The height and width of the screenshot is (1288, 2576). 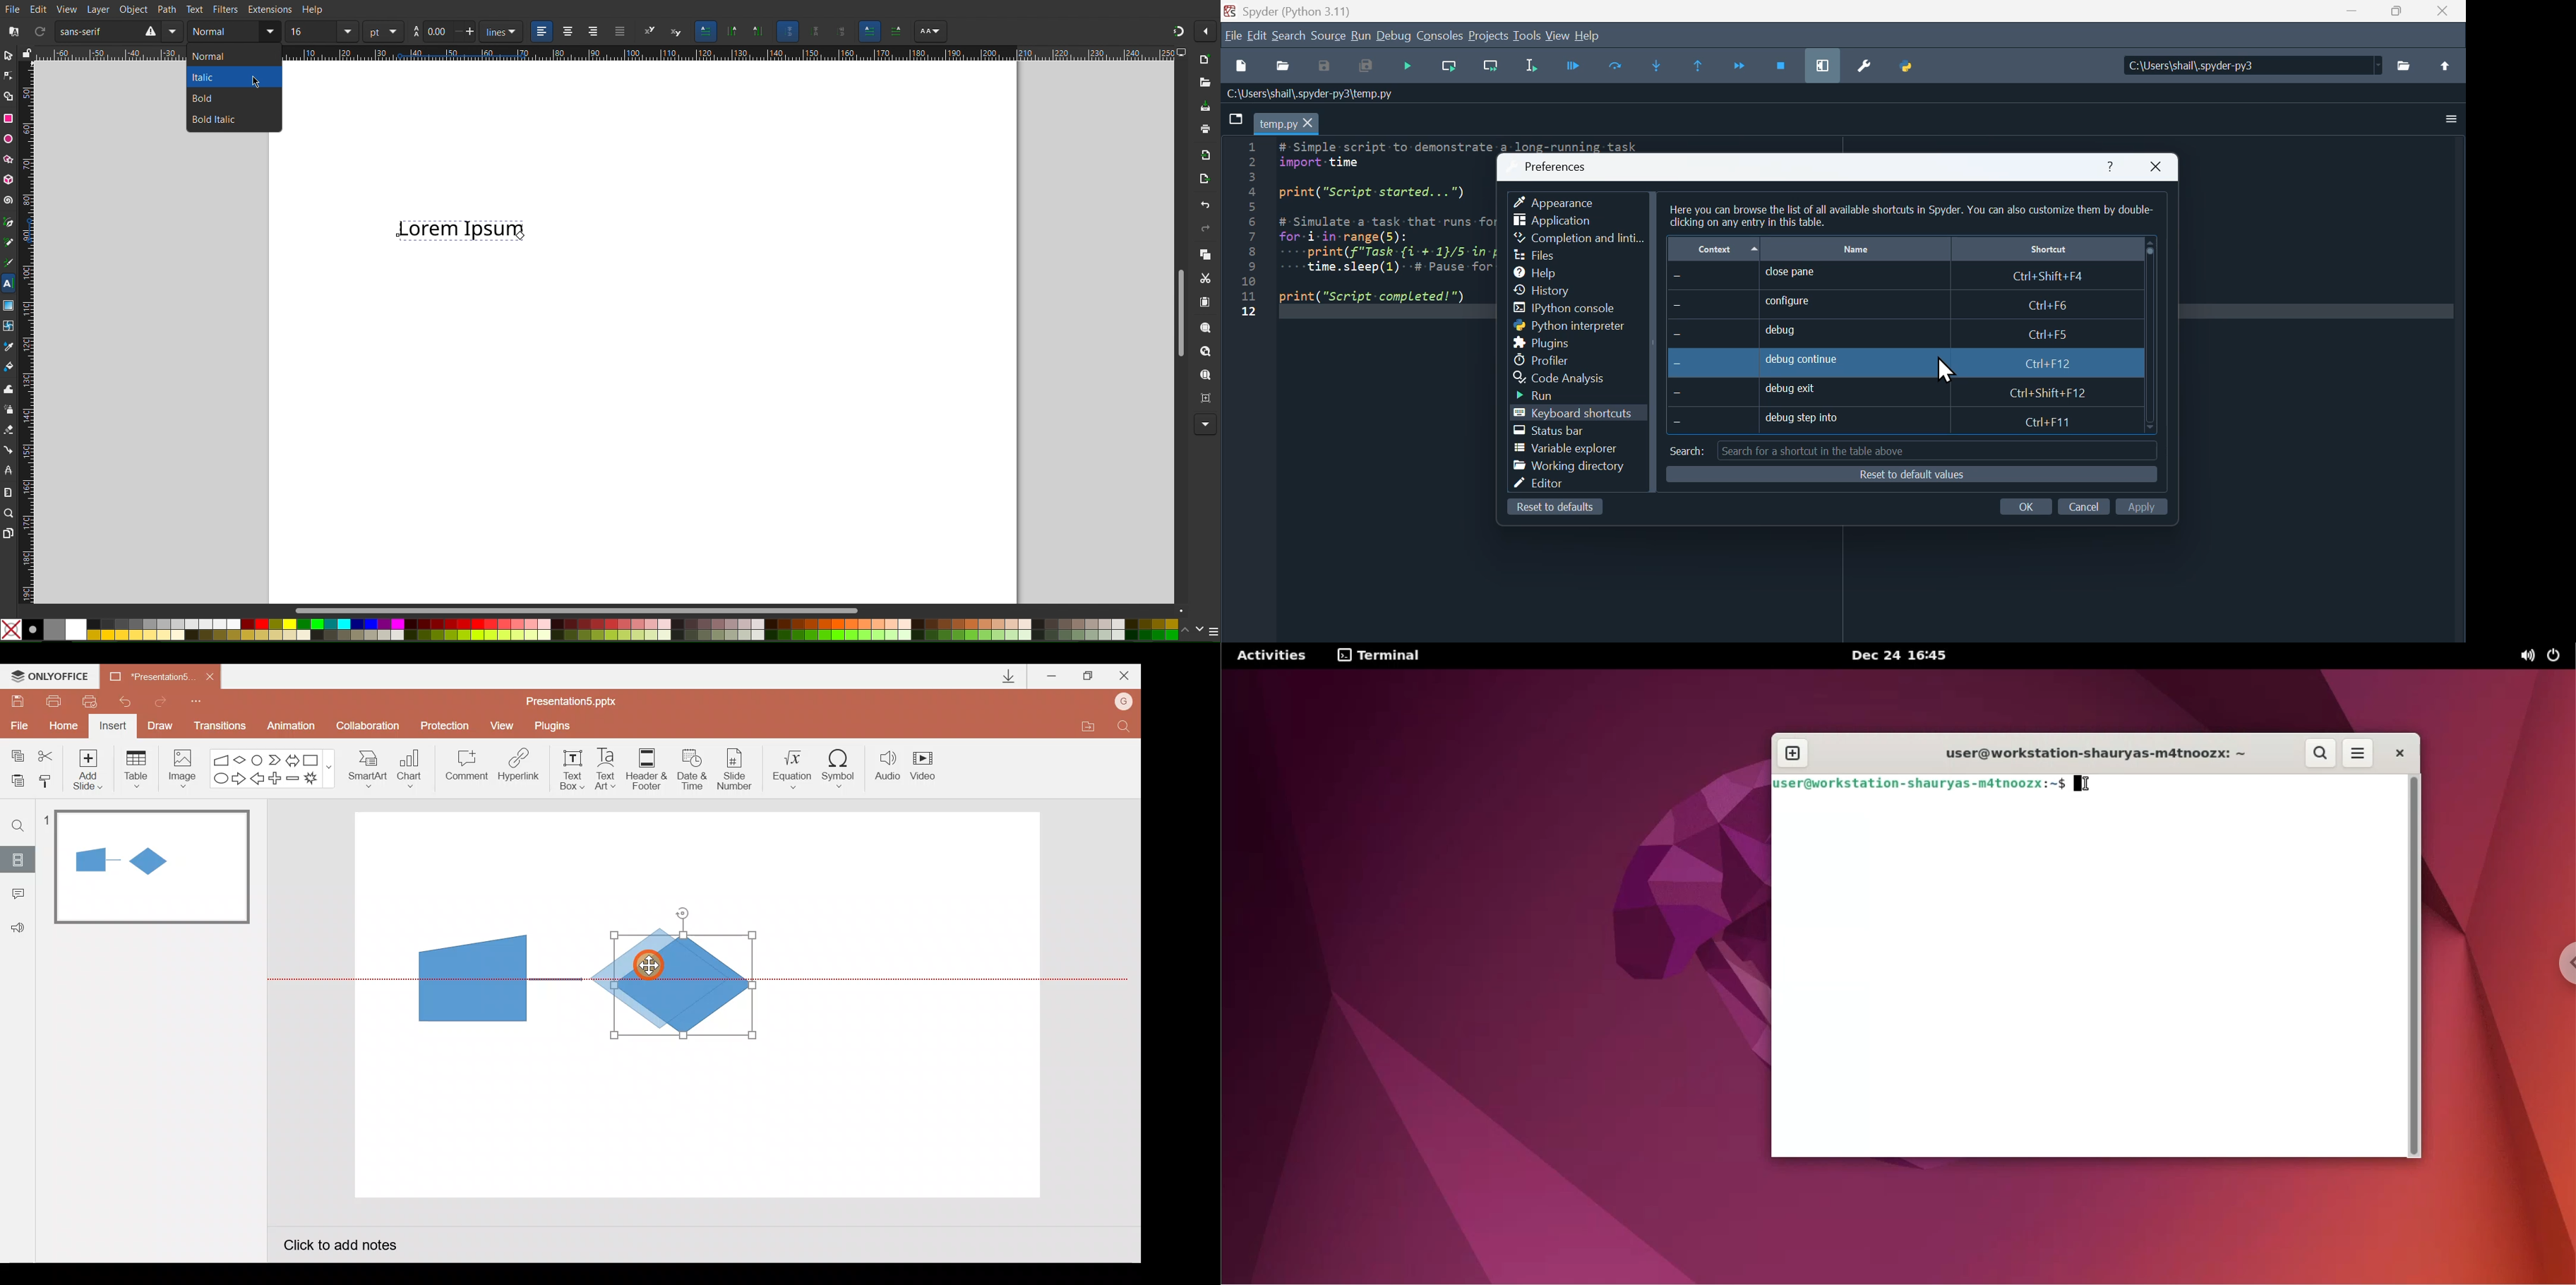 I want to click on , so click(x=1912, y=213).